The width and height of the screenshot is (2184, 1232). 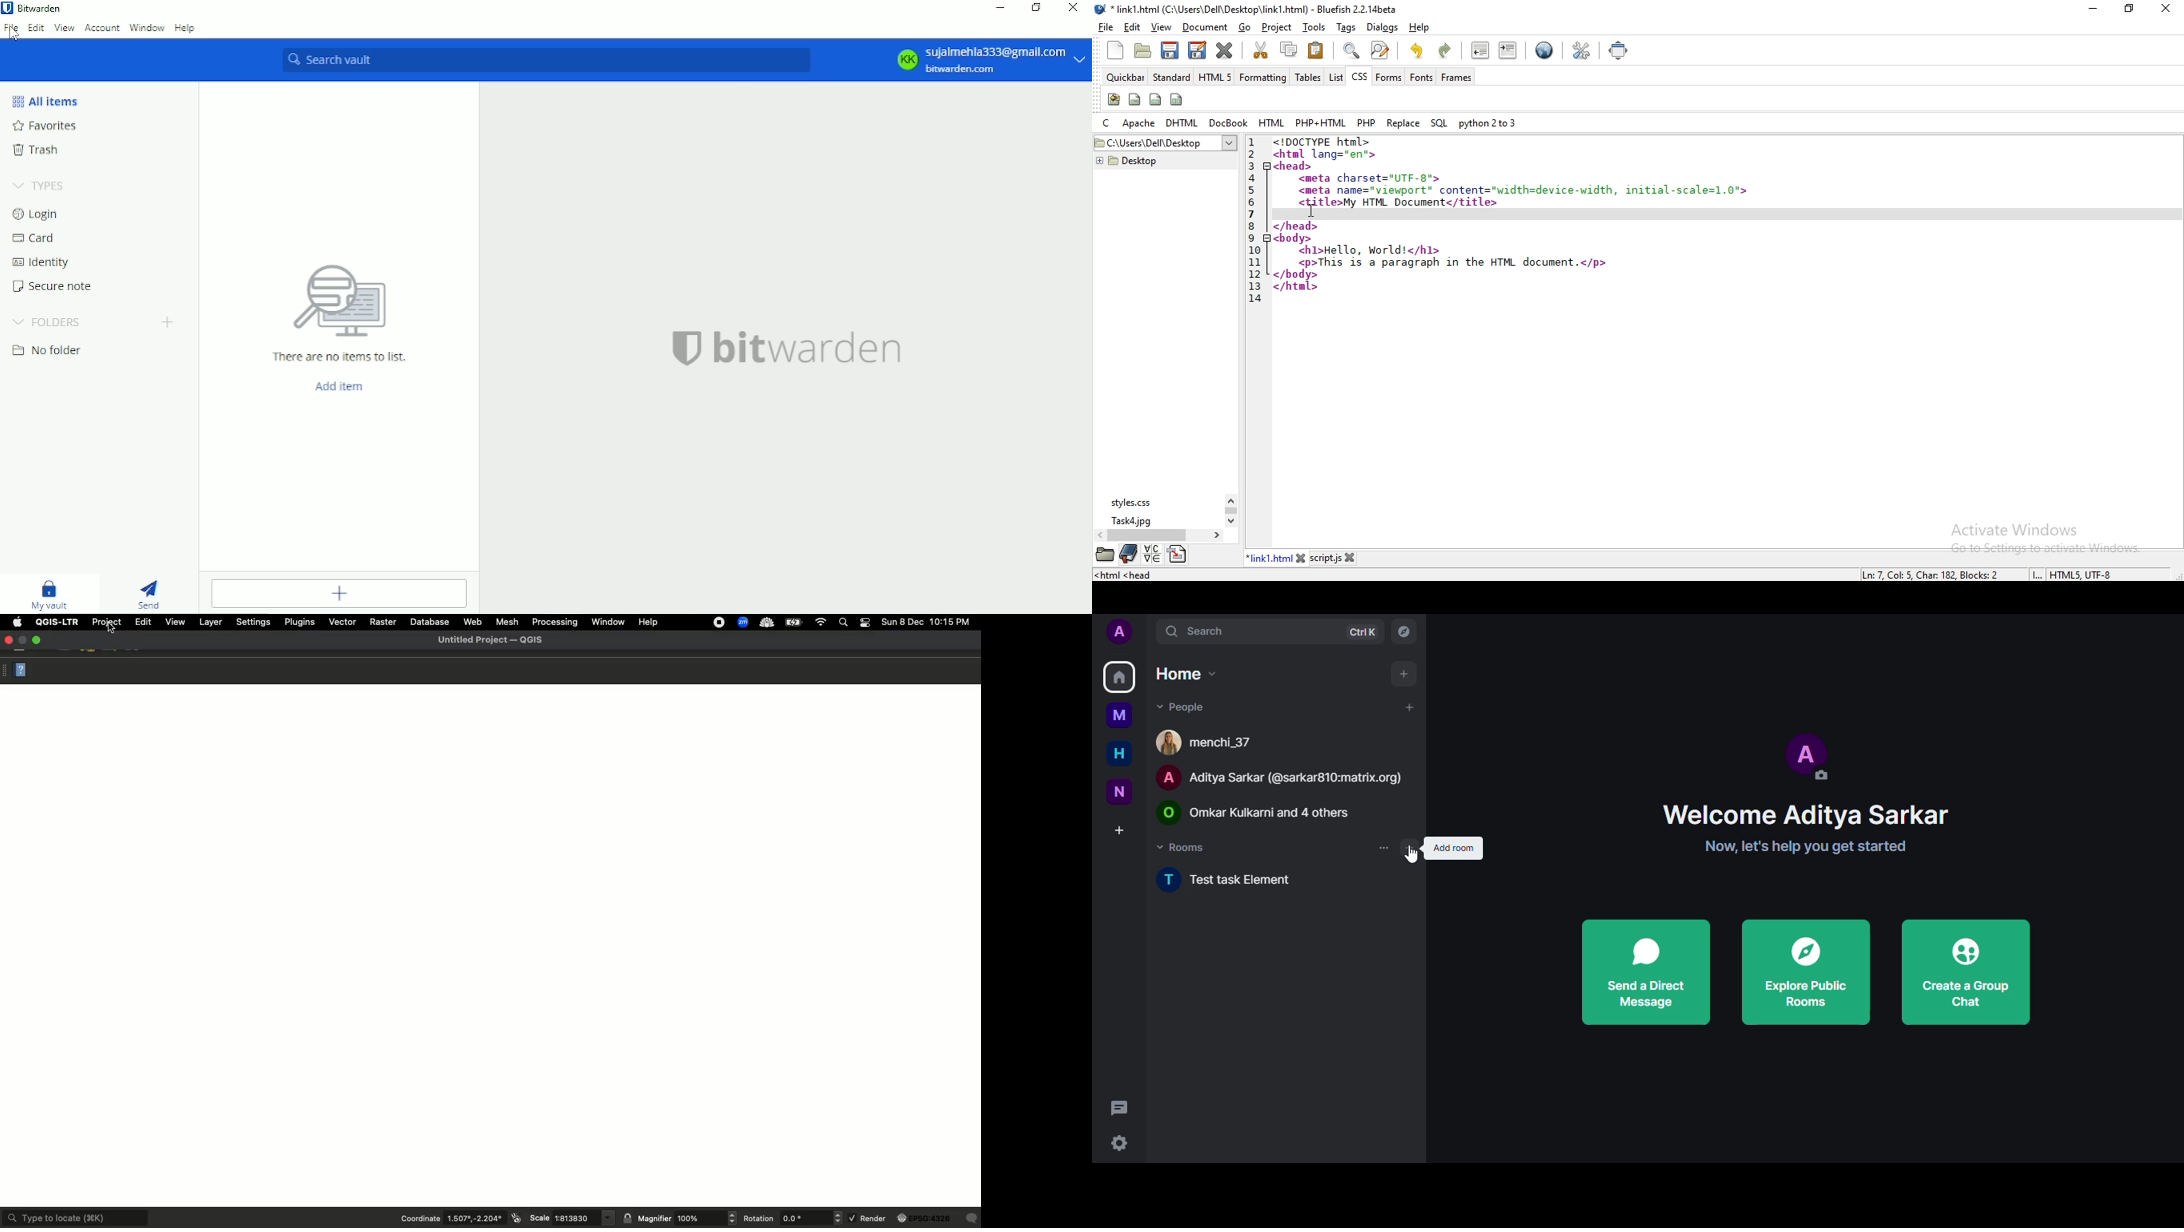 What do you see at coordinates (185, 28) in the screenshot?
I see `Help` at bounding box center [185, 28].